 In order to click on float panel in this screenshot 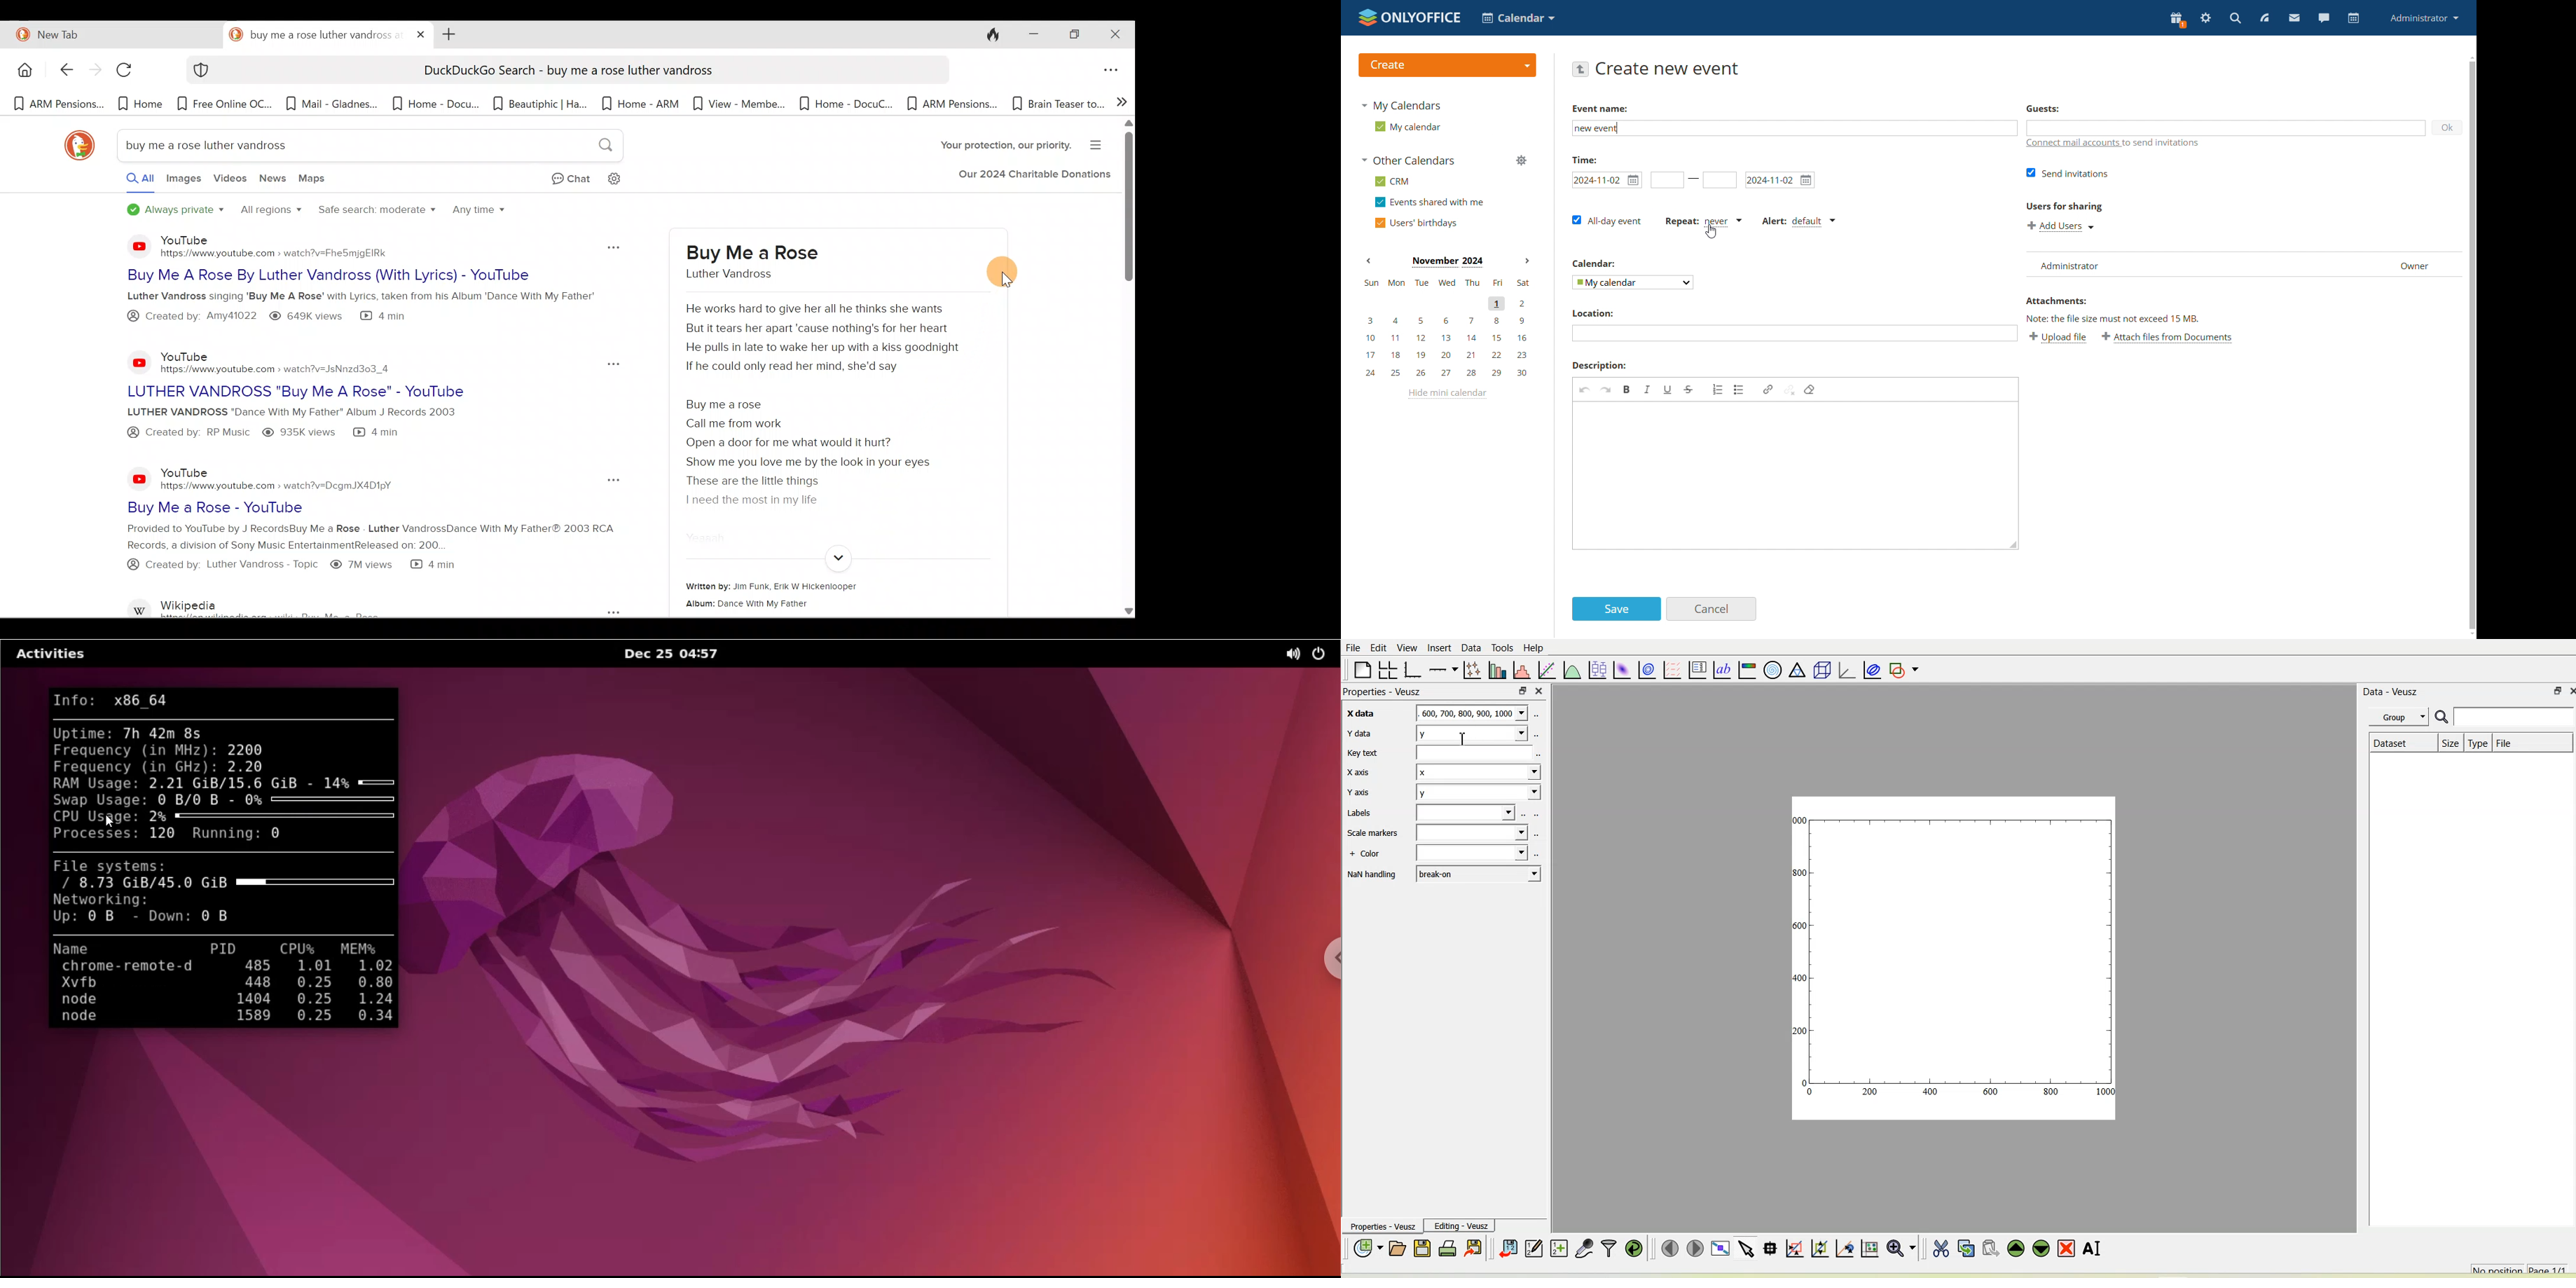, I will do `click(1524, 691)`.